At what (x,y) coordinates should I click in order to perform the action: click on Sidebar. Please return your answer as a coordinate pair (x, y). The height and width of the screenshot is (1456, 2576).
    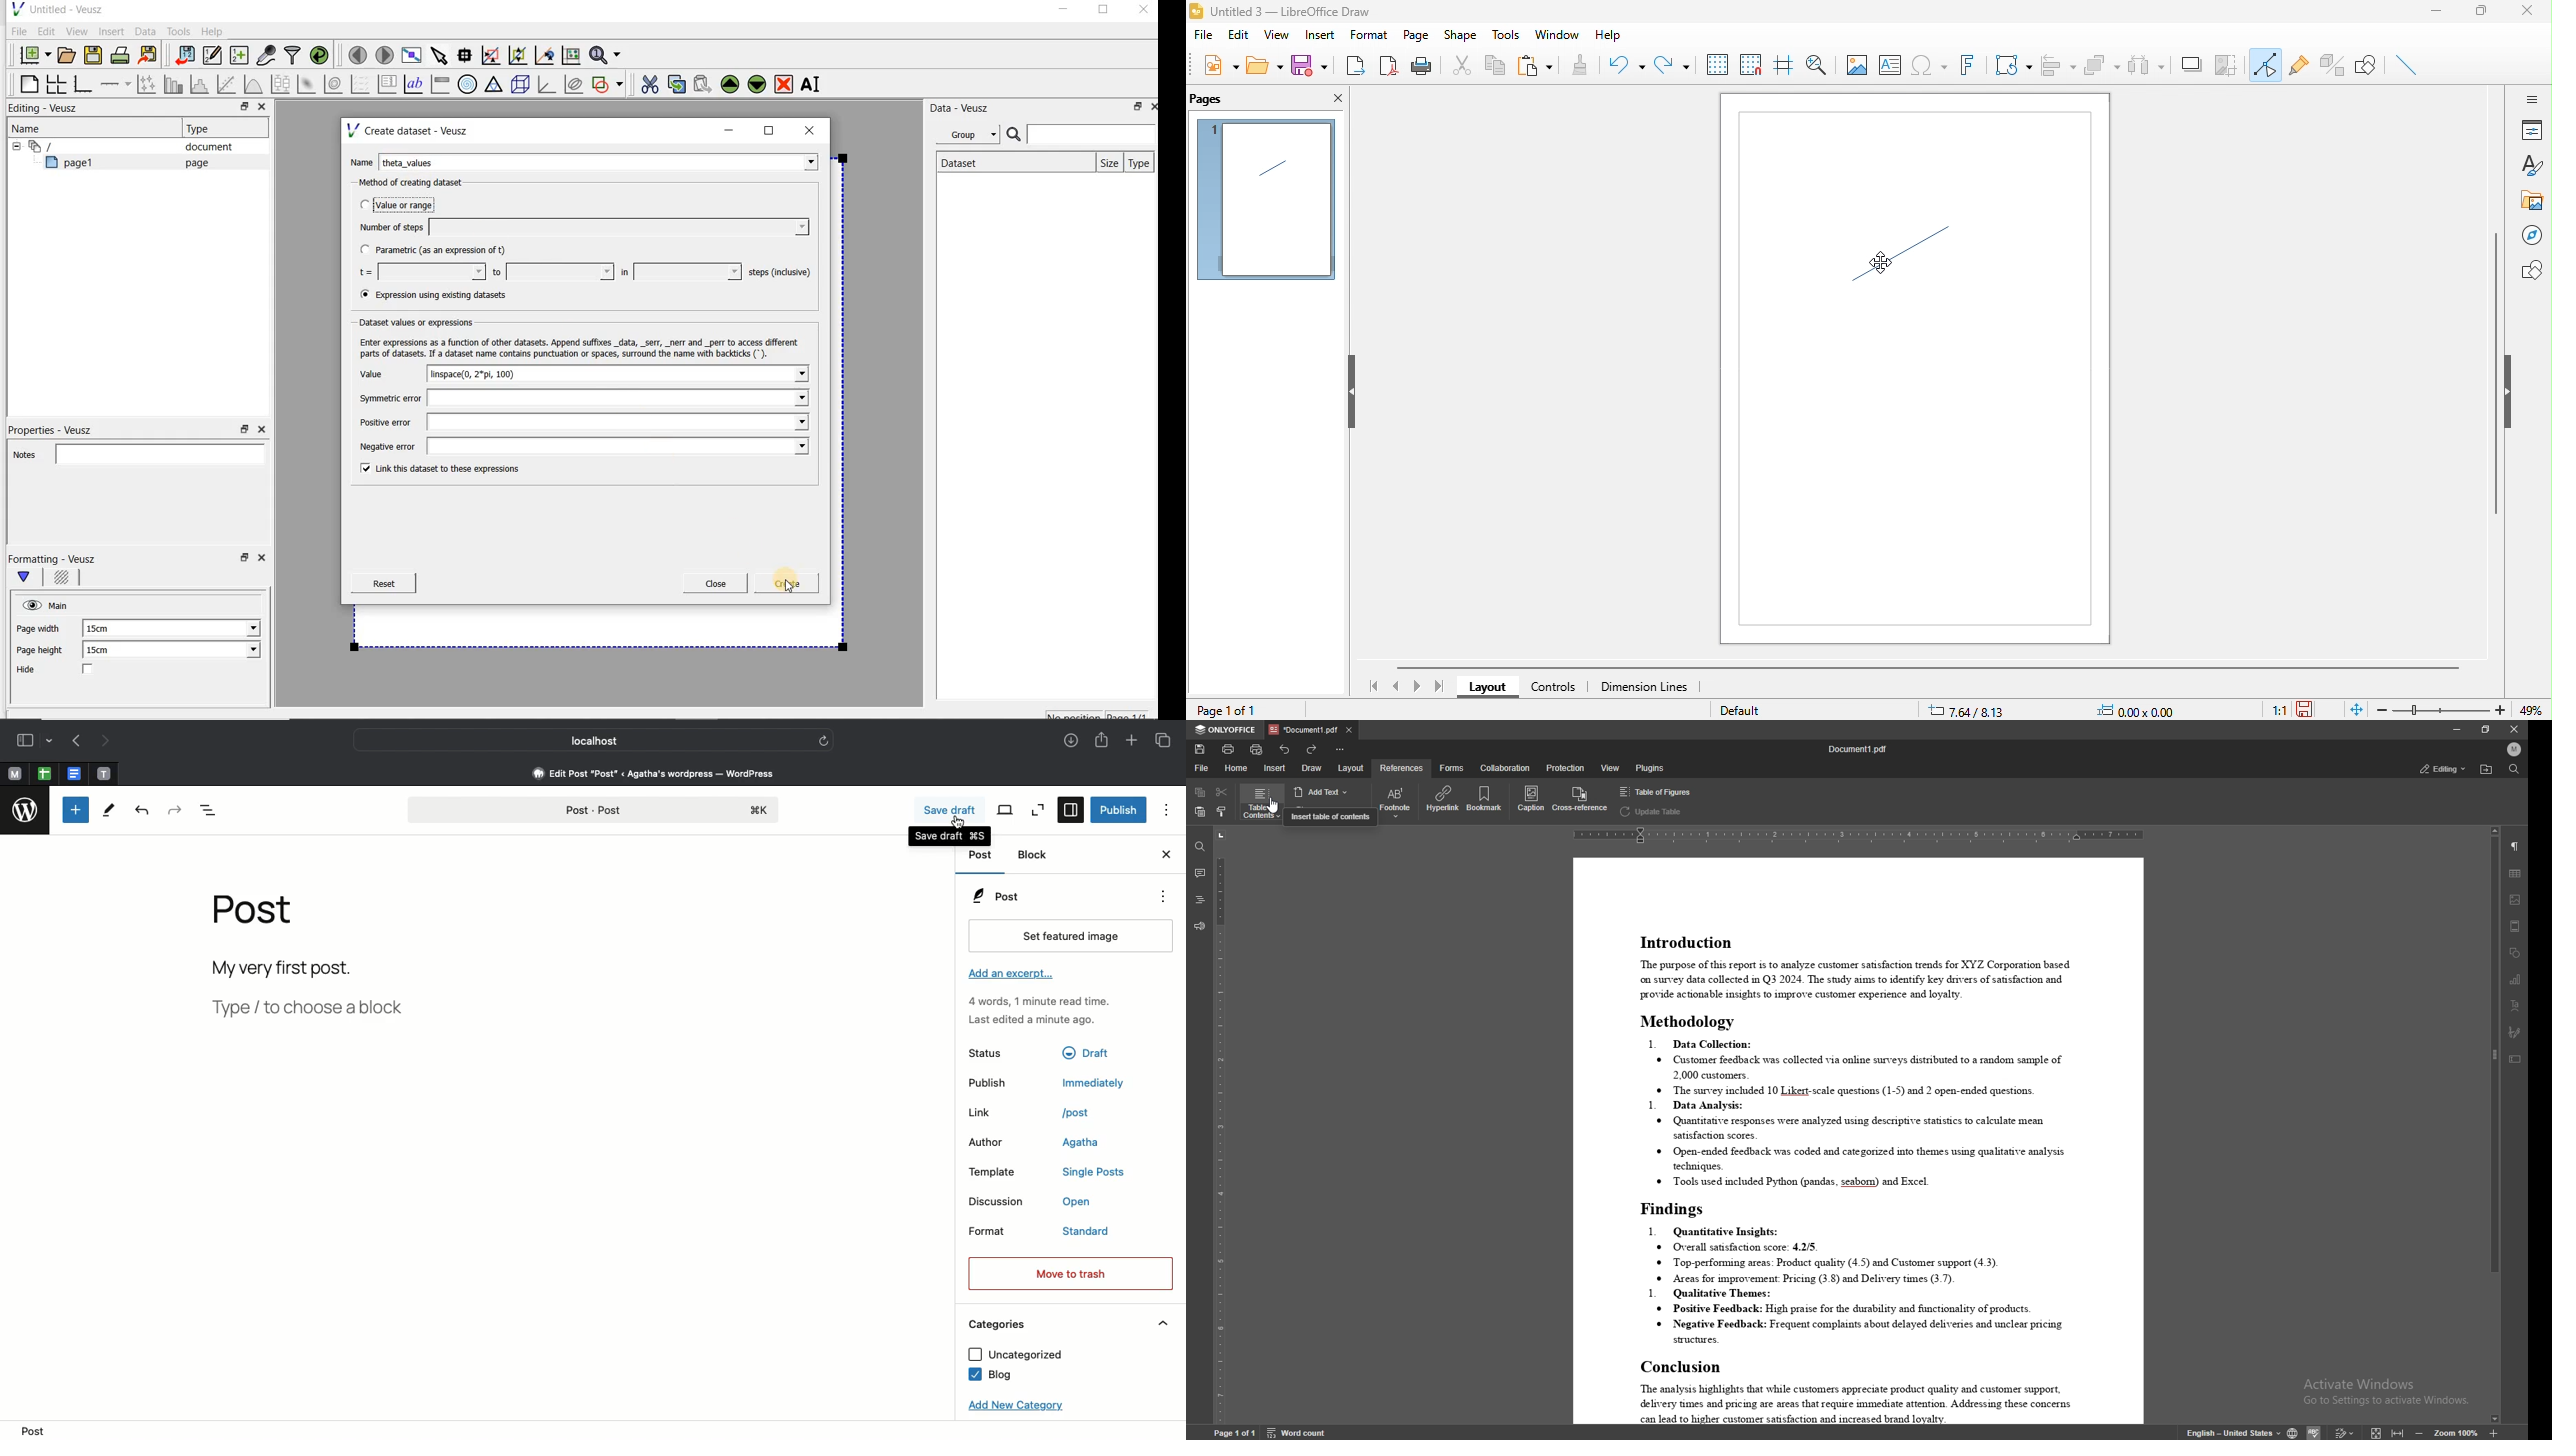
    Looking at the image, I should click on (1071, 810).